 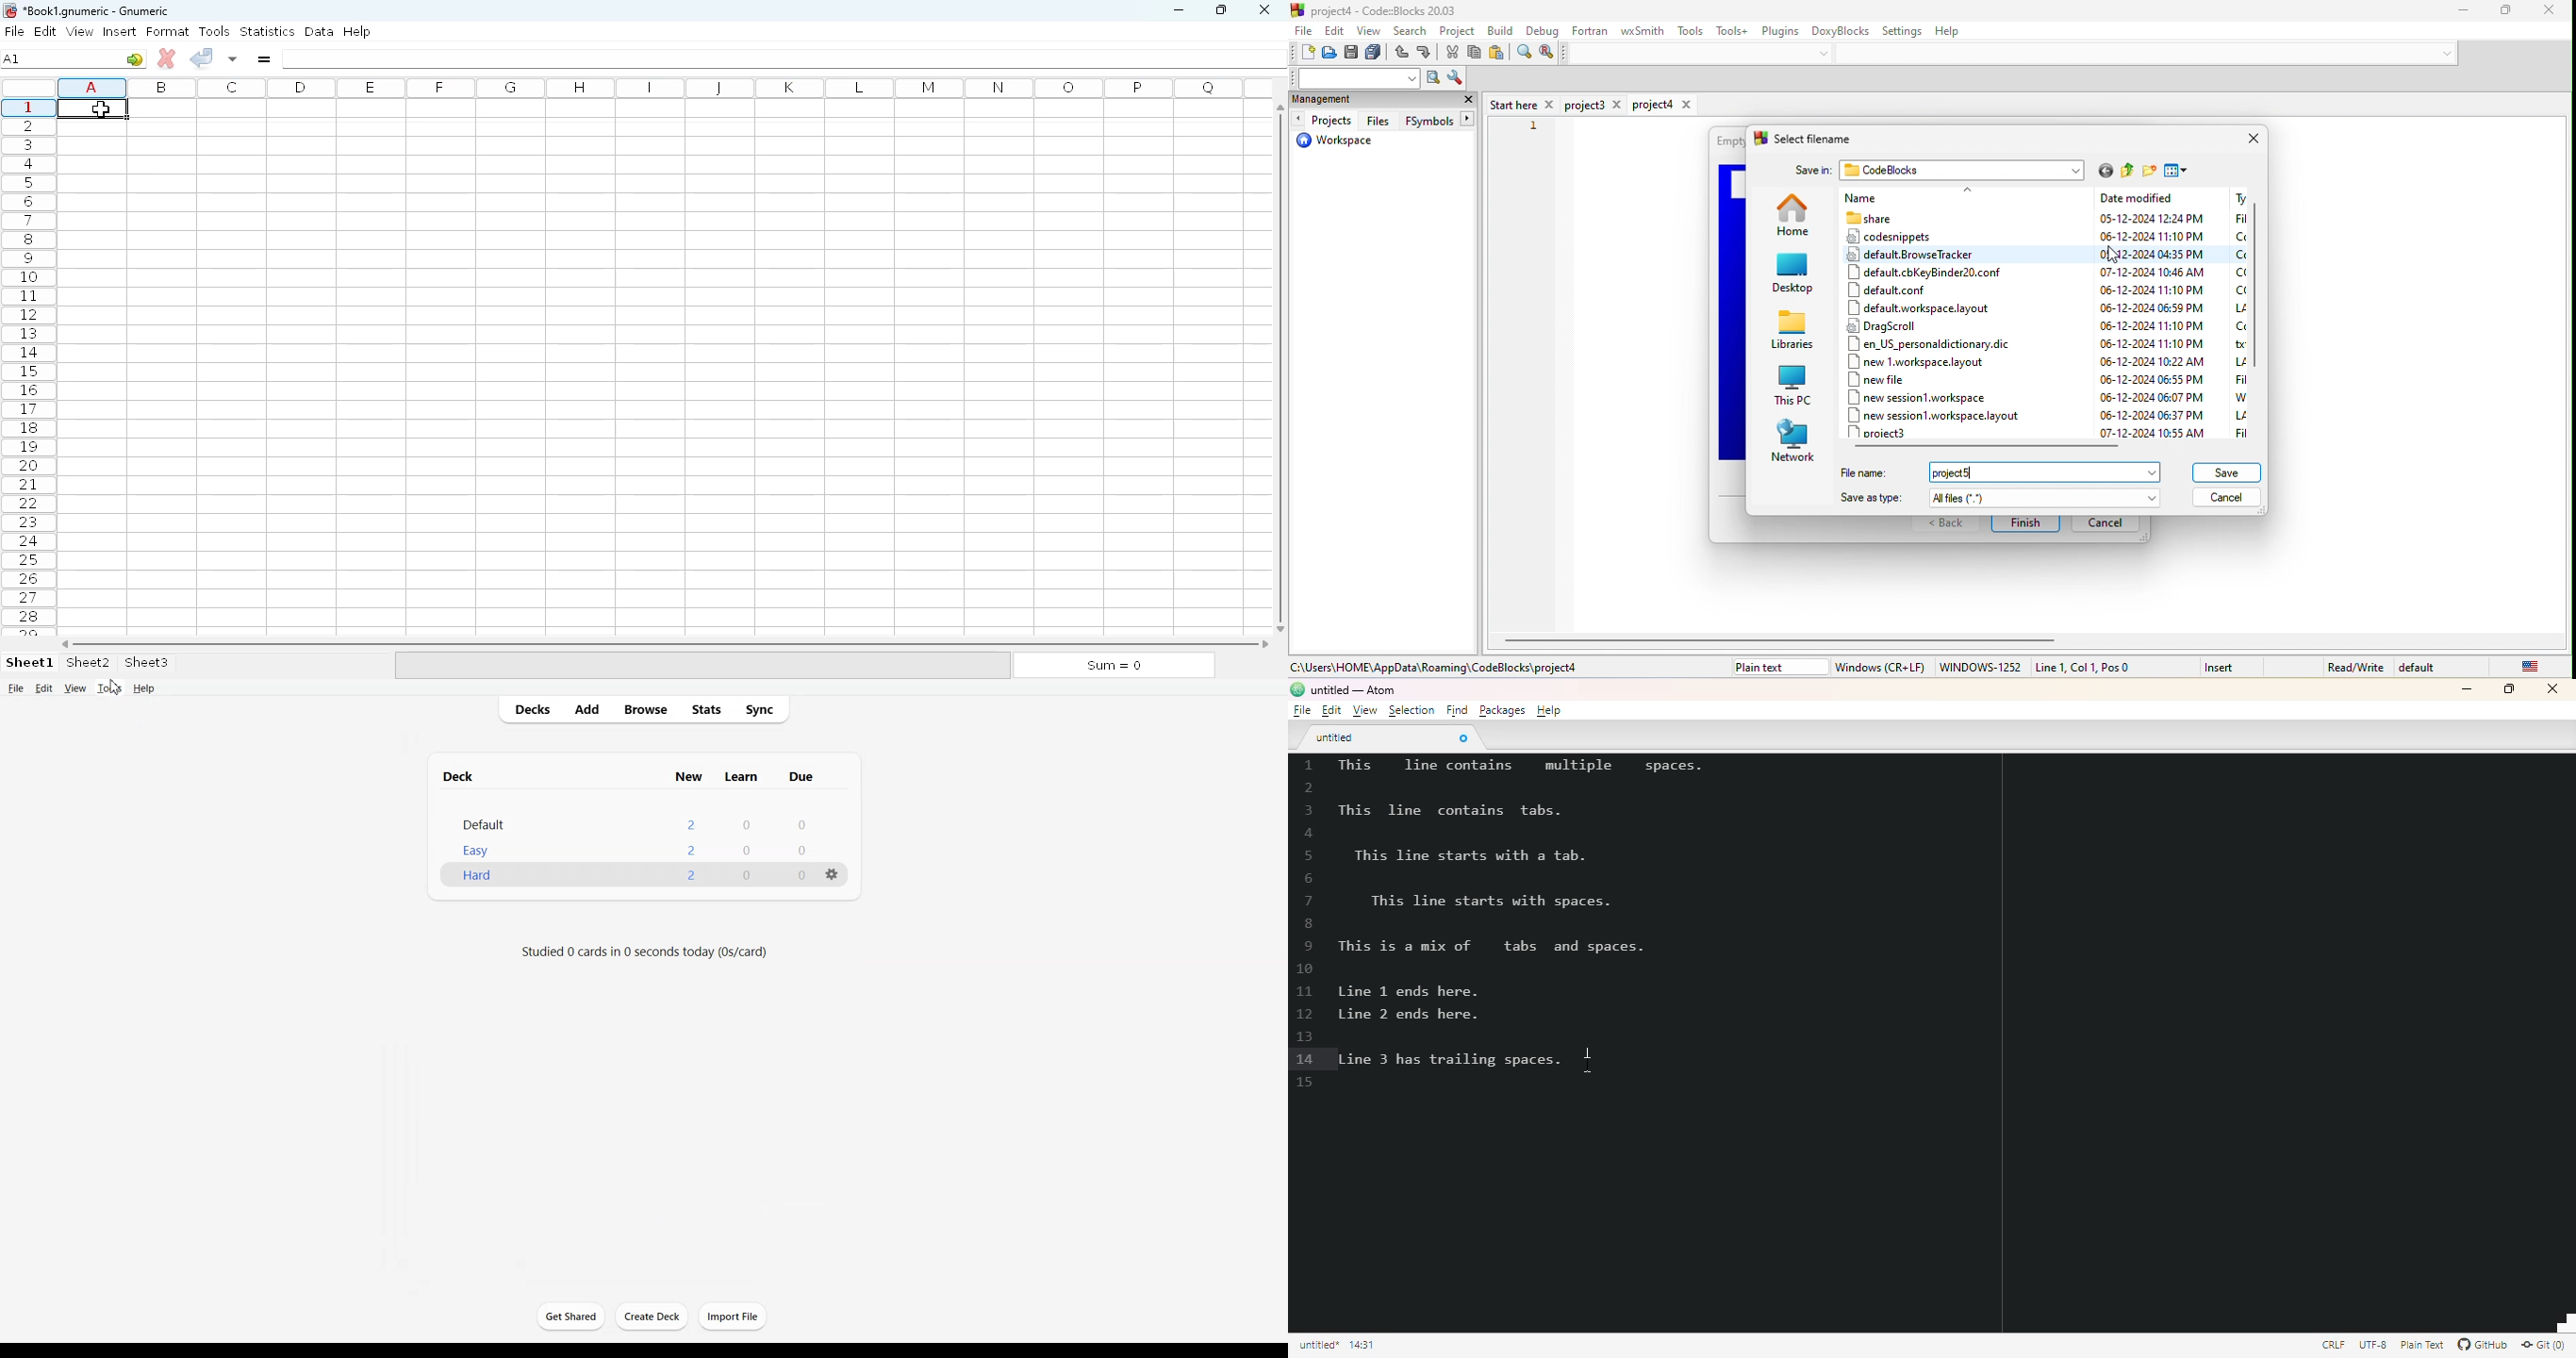 I want to click on replace, so click(x=1547, y=53).